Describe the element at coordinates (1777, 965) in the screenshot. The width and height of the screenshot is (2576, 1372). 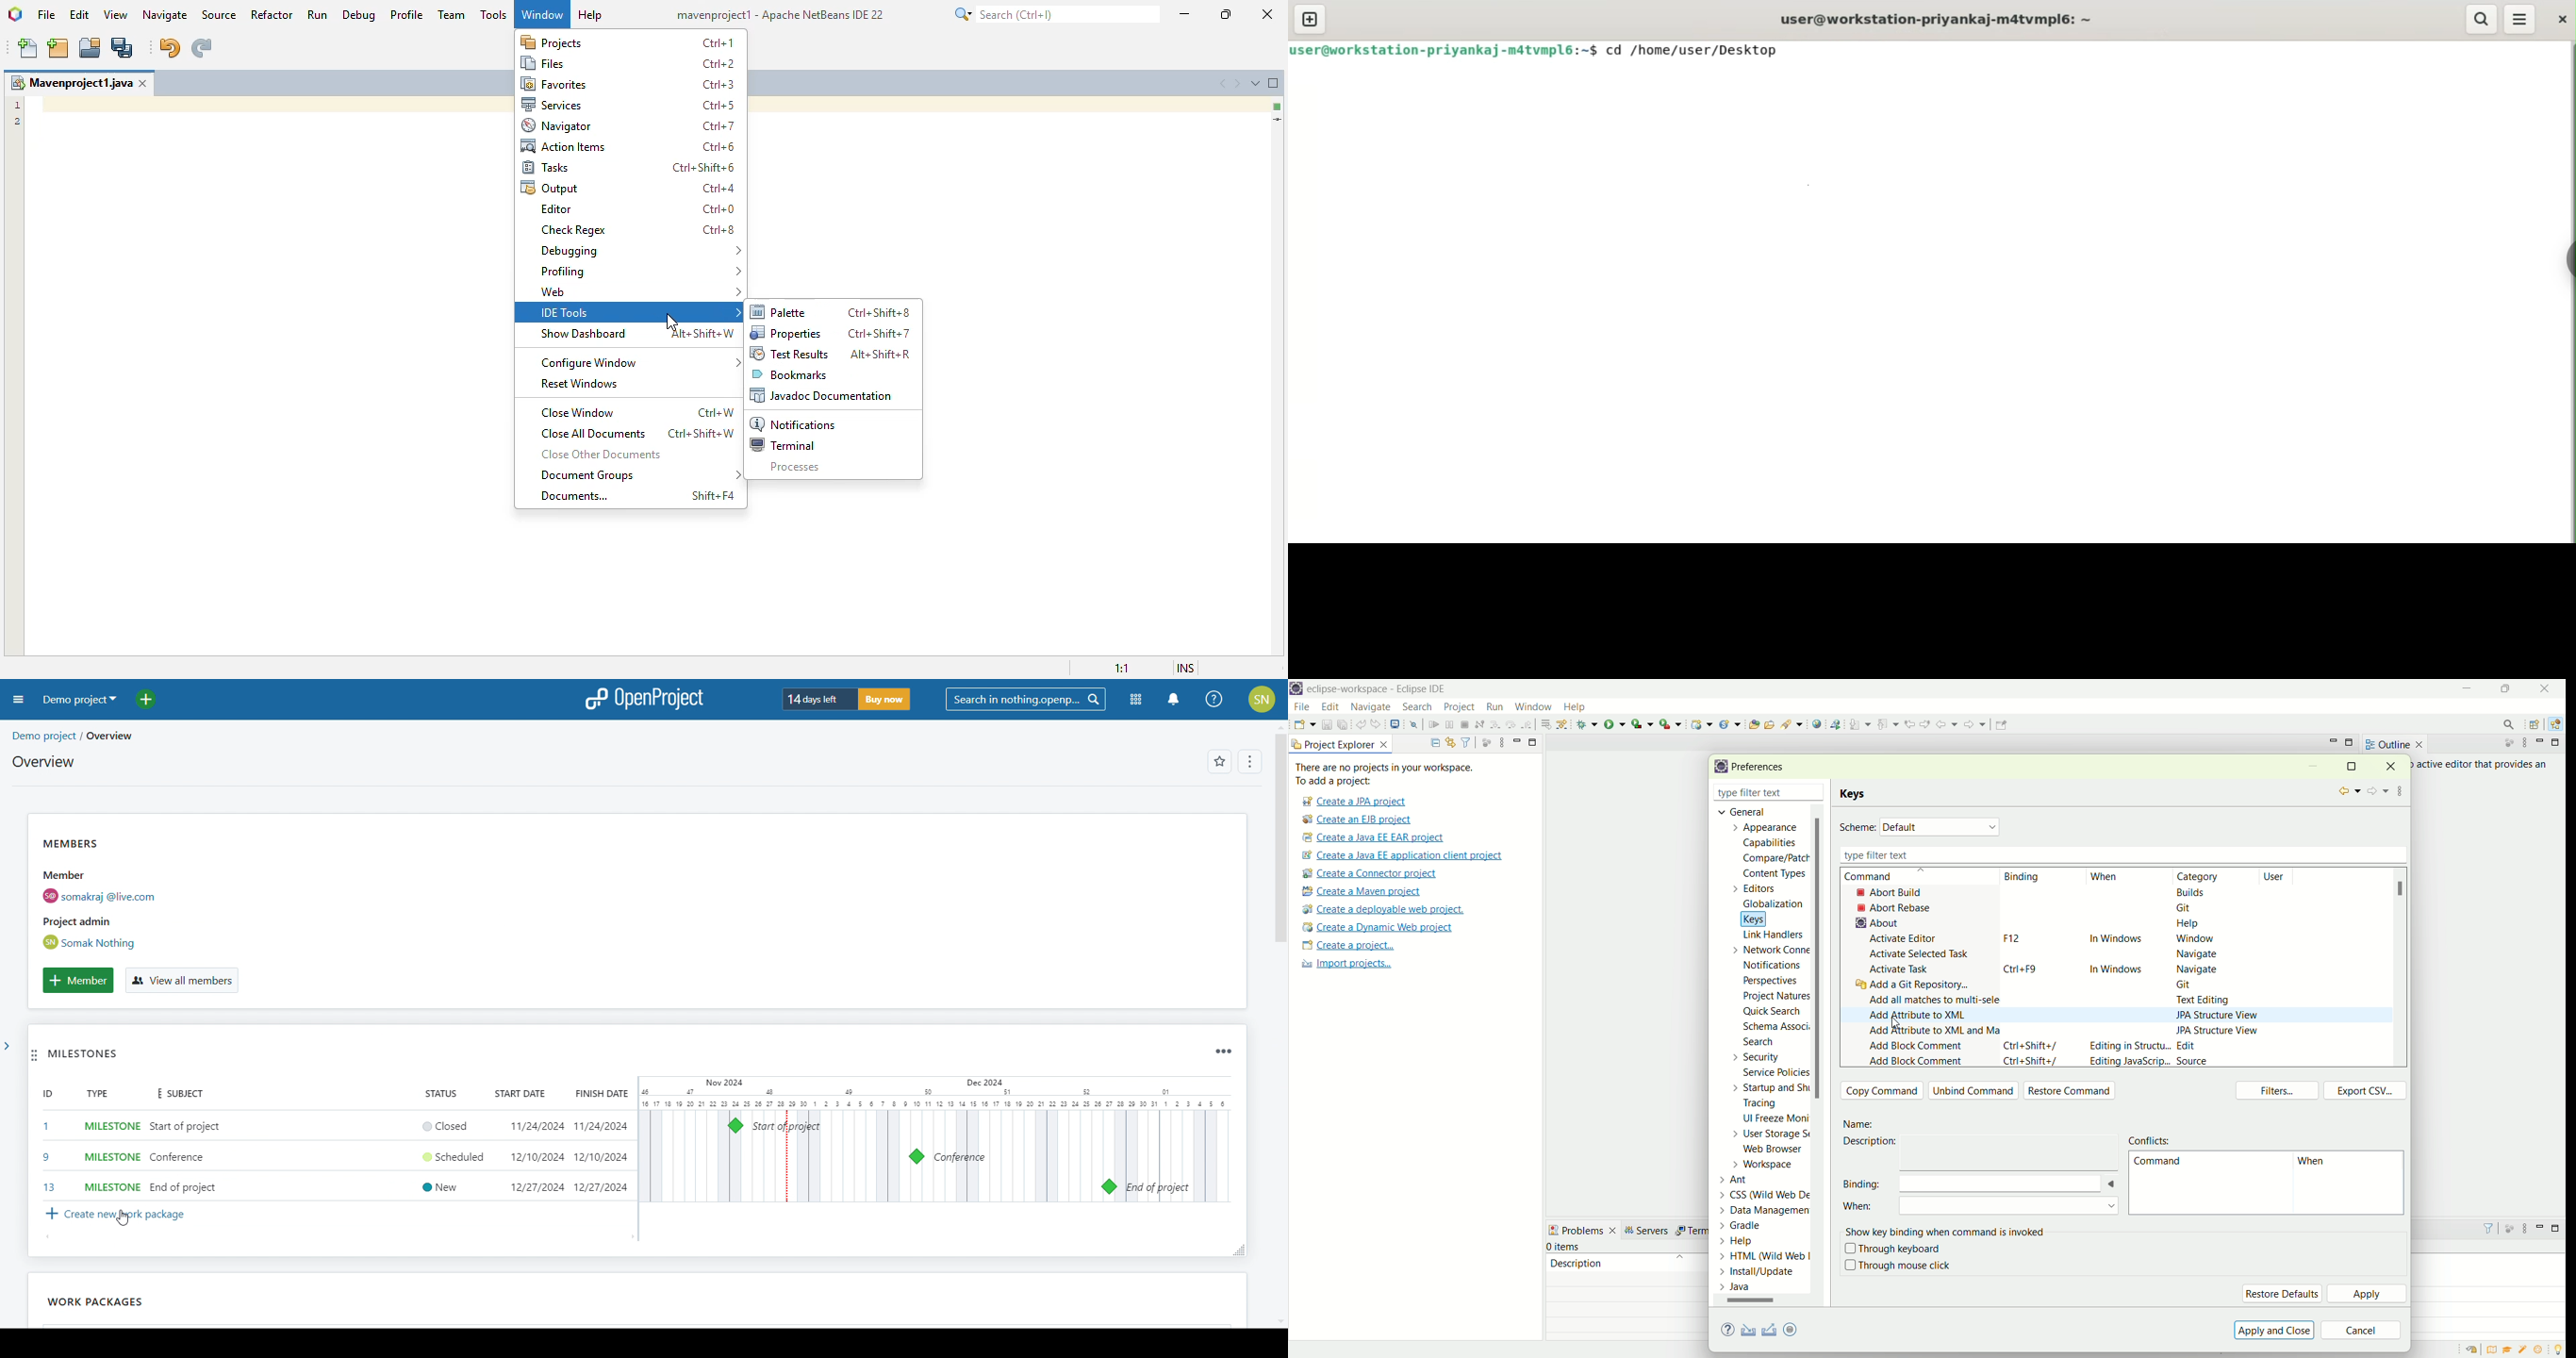
I see `notifications` at that location.